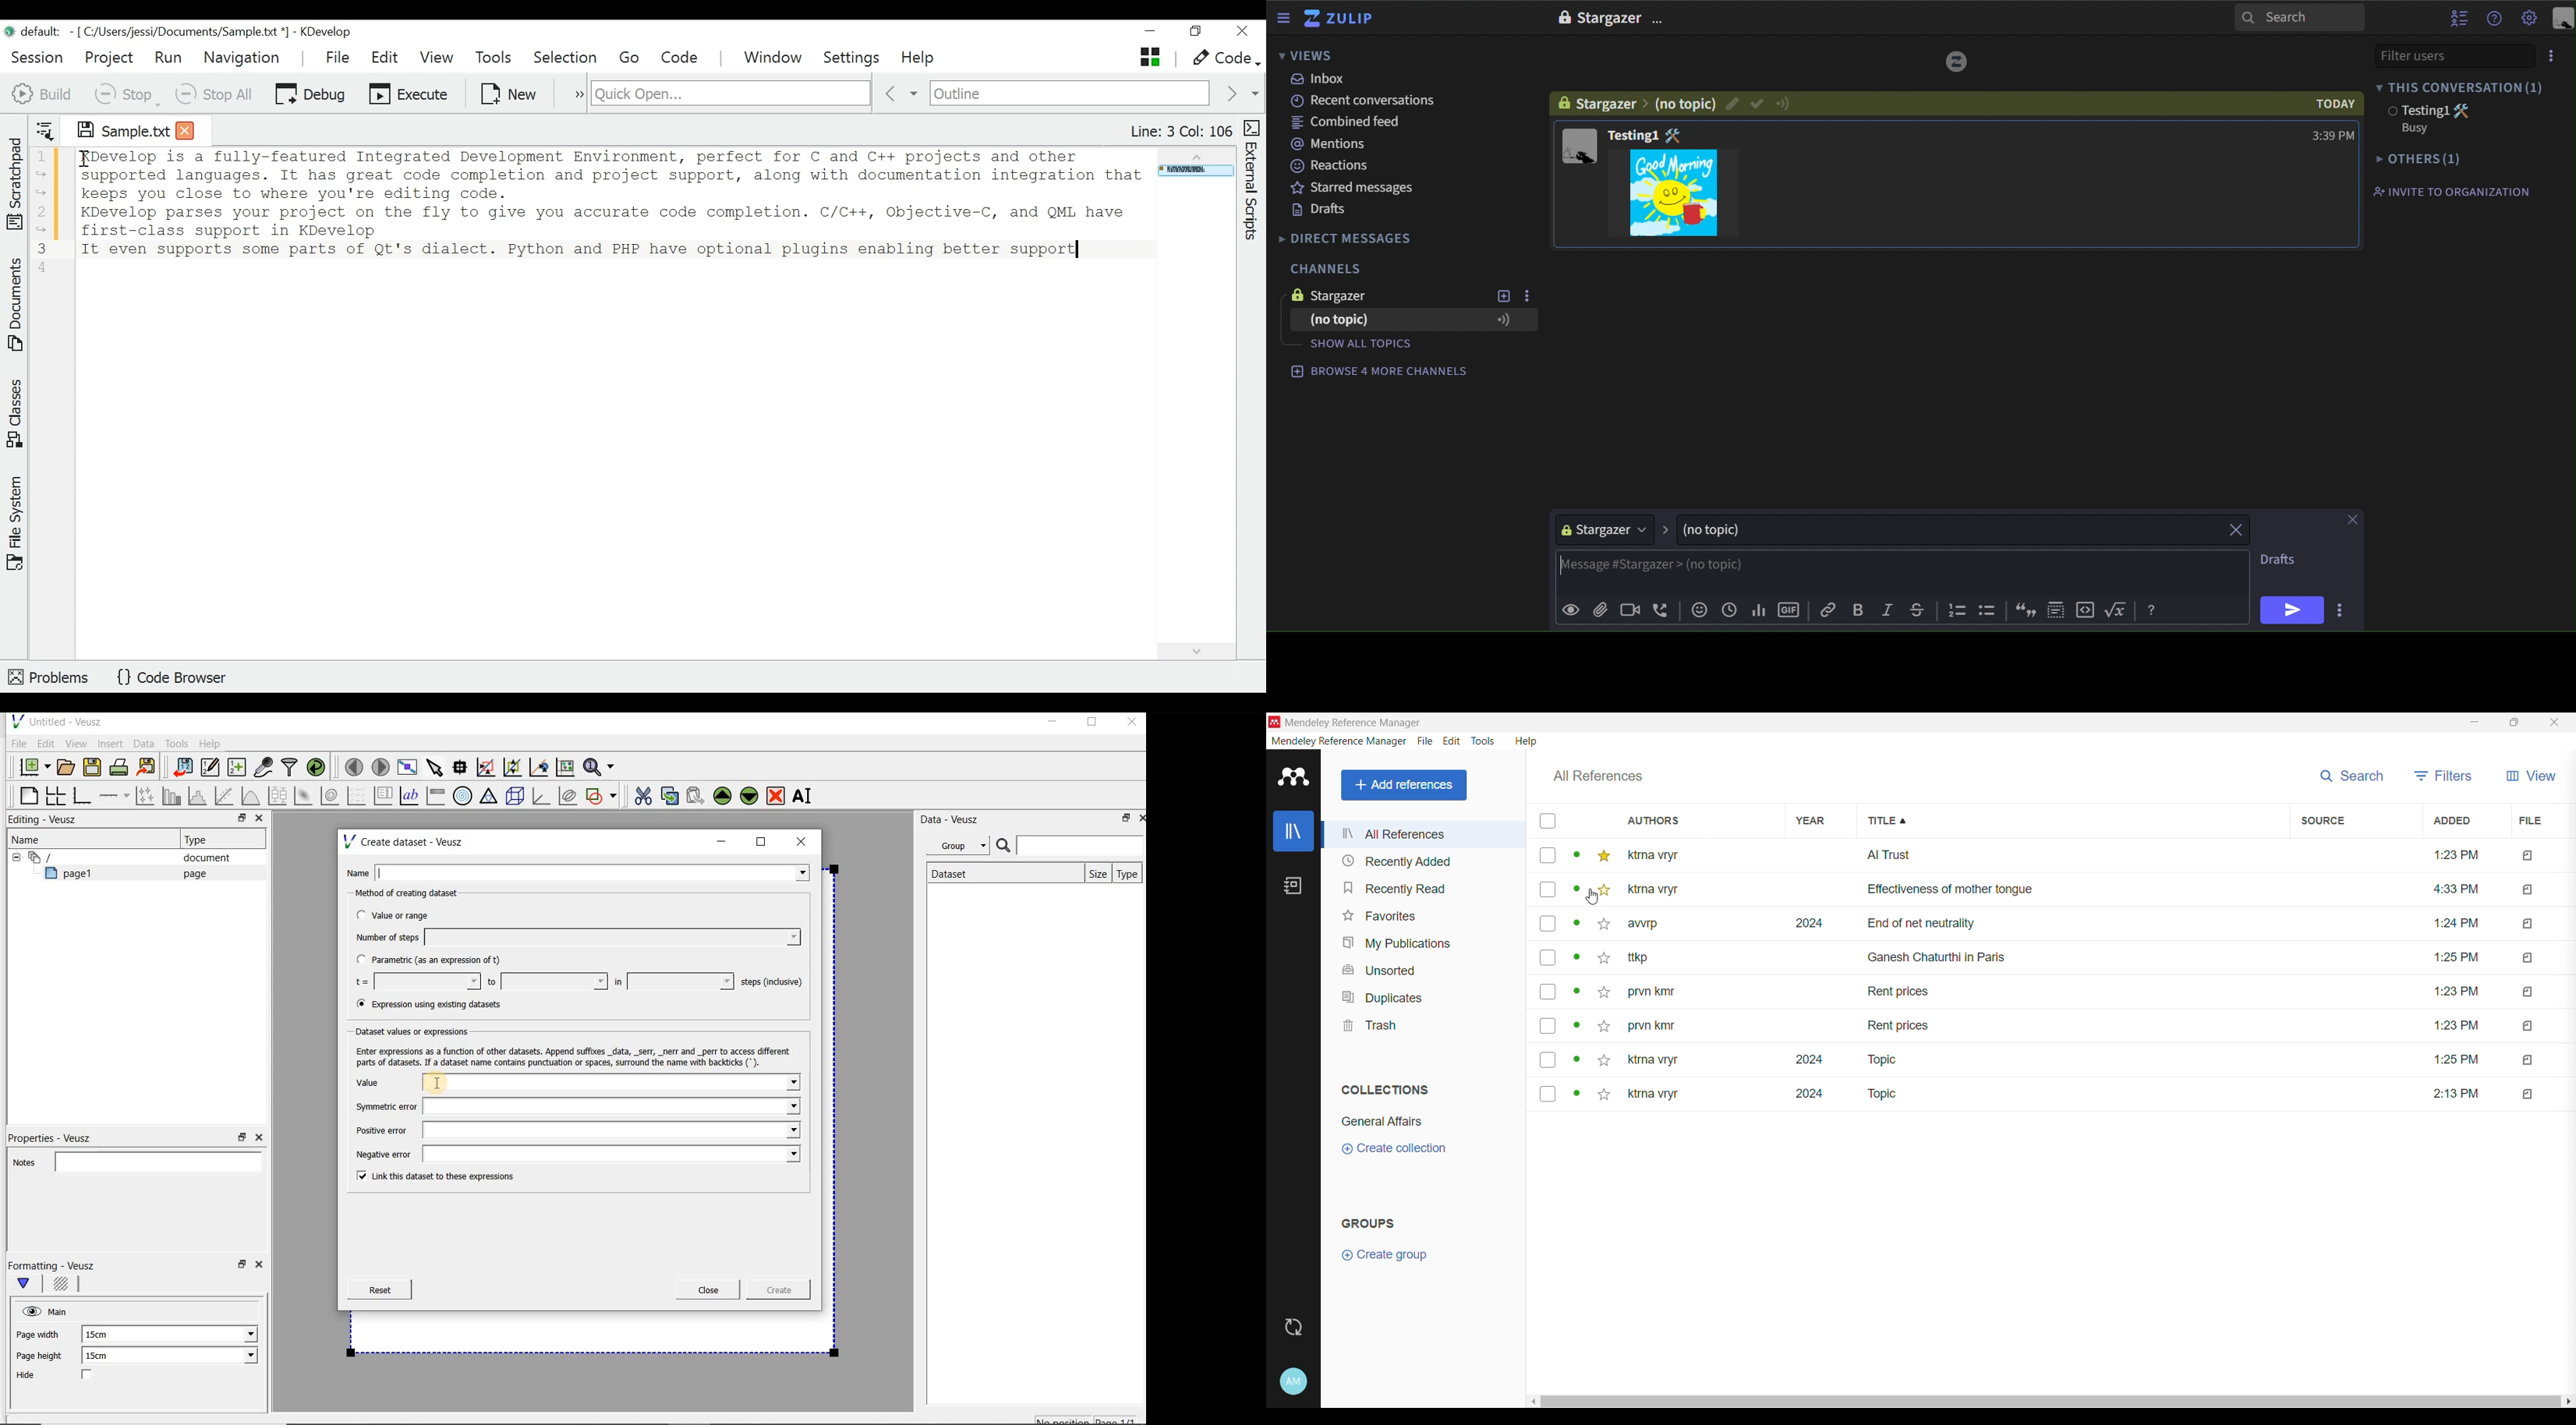  What do you see at coordinates (462, 768) in the screenshot?
I see `Read data points on the graph` at bounding box center [462, 768].